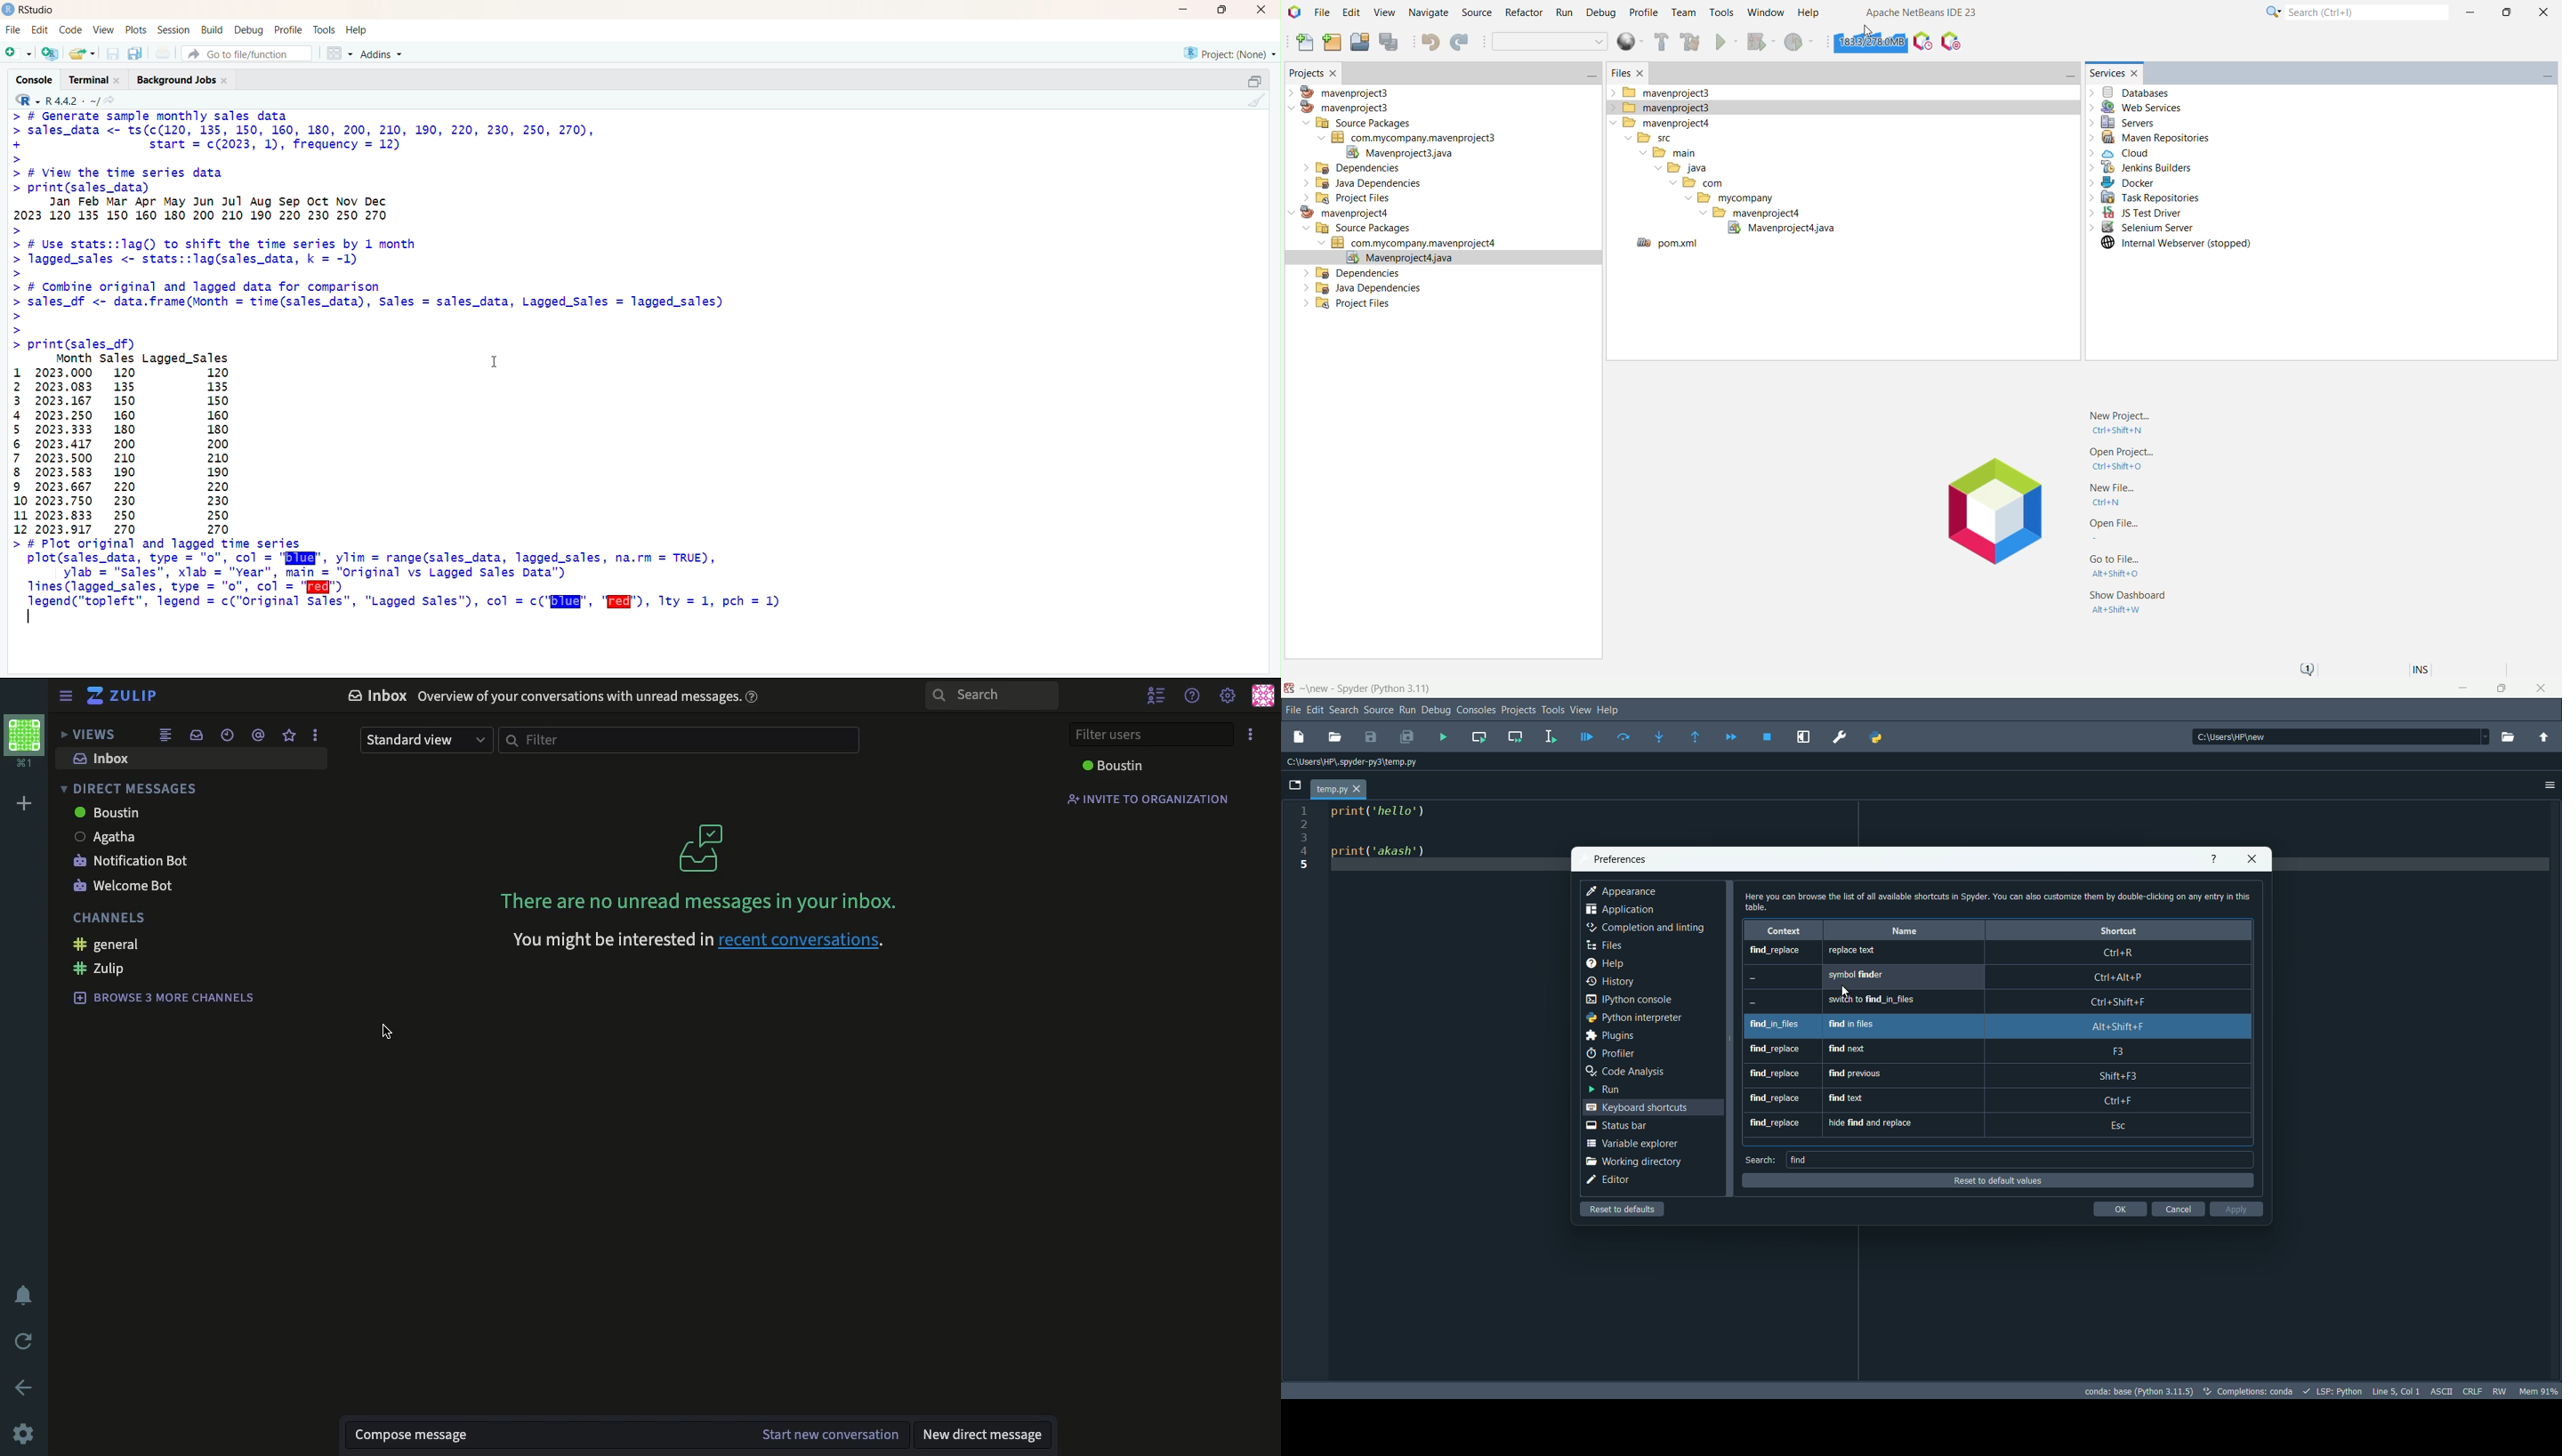  I want to click on > # Plot original and lagged time series
plot(sales_data, type = "o", col = "EHH", ylim = range(sales_data, lagged_sales, na.rm = TRUE),
ylab = "sales", xlab = "Year", main = "Original vs Lagged Sales Data")
Tines (lagged_sales, type = "o", col = "[{")
| FoendCeorTefes legend = c("original sales", "Lagged Sales"), col = c('ENER", "WE", ty = 1, pch = 1), so click(421, 584).